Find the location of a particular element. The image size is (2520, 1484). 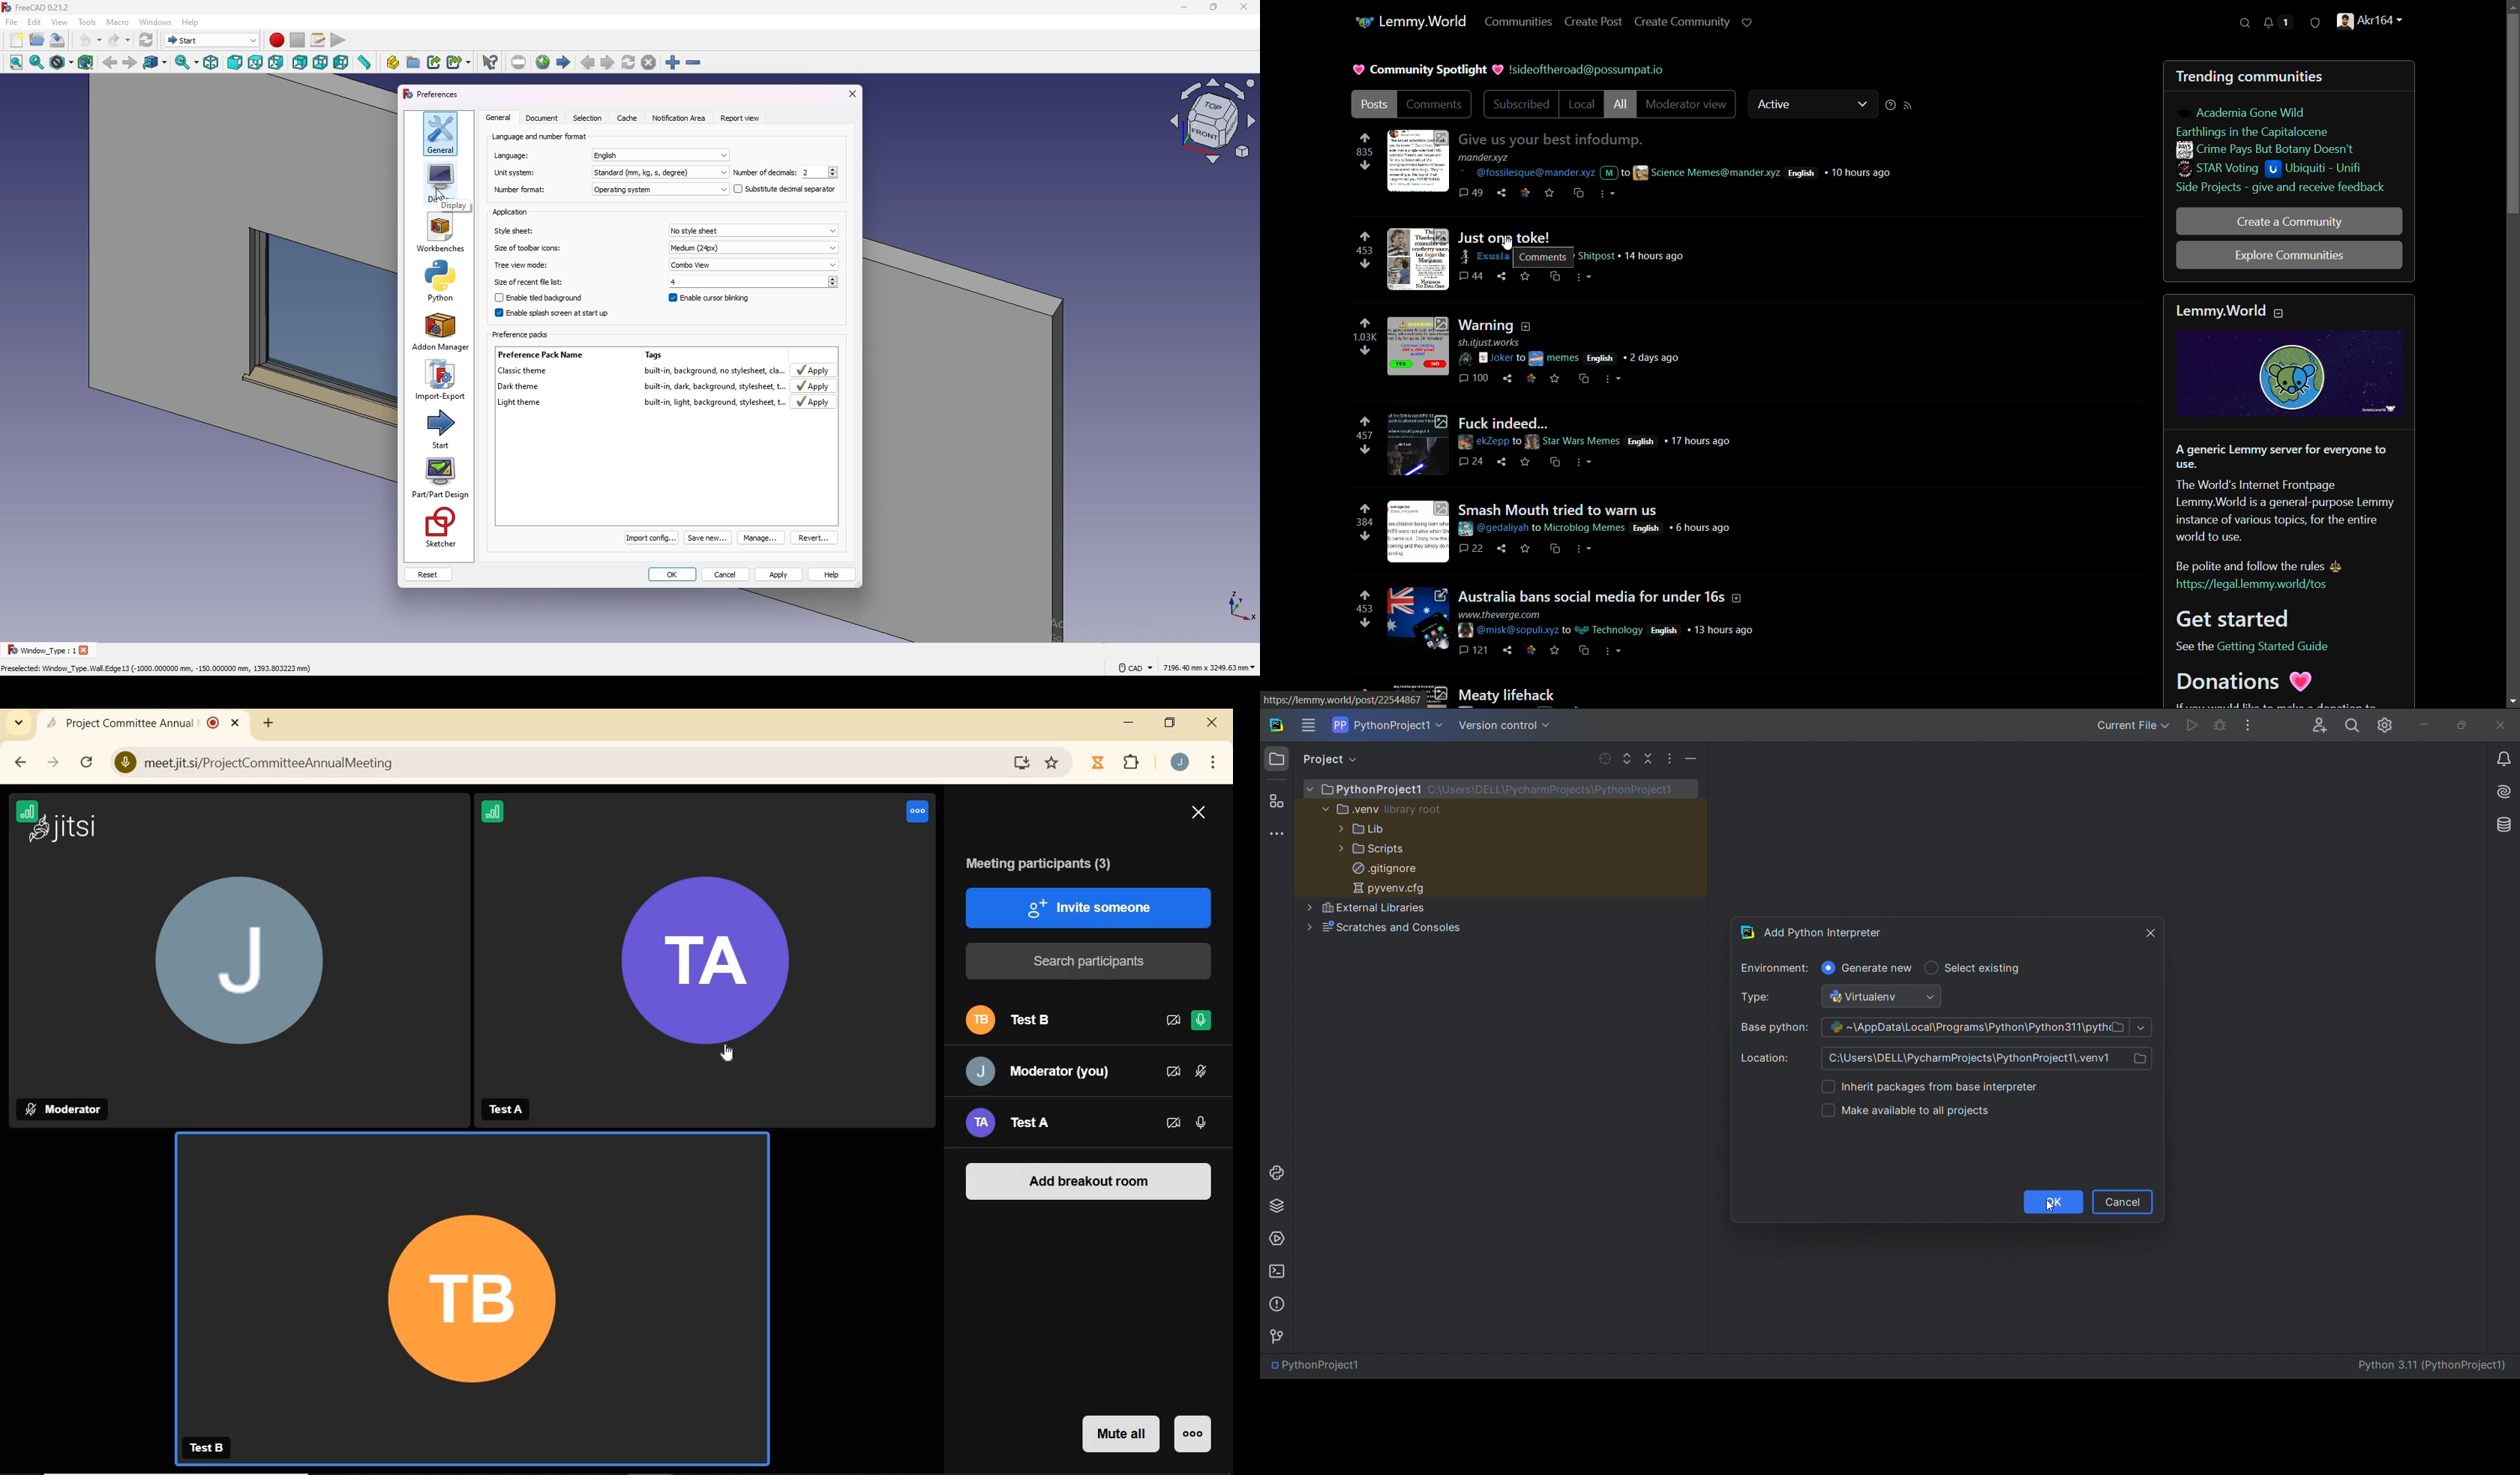

side projects - give and receive feedback is located at coordinates (2280, 187).